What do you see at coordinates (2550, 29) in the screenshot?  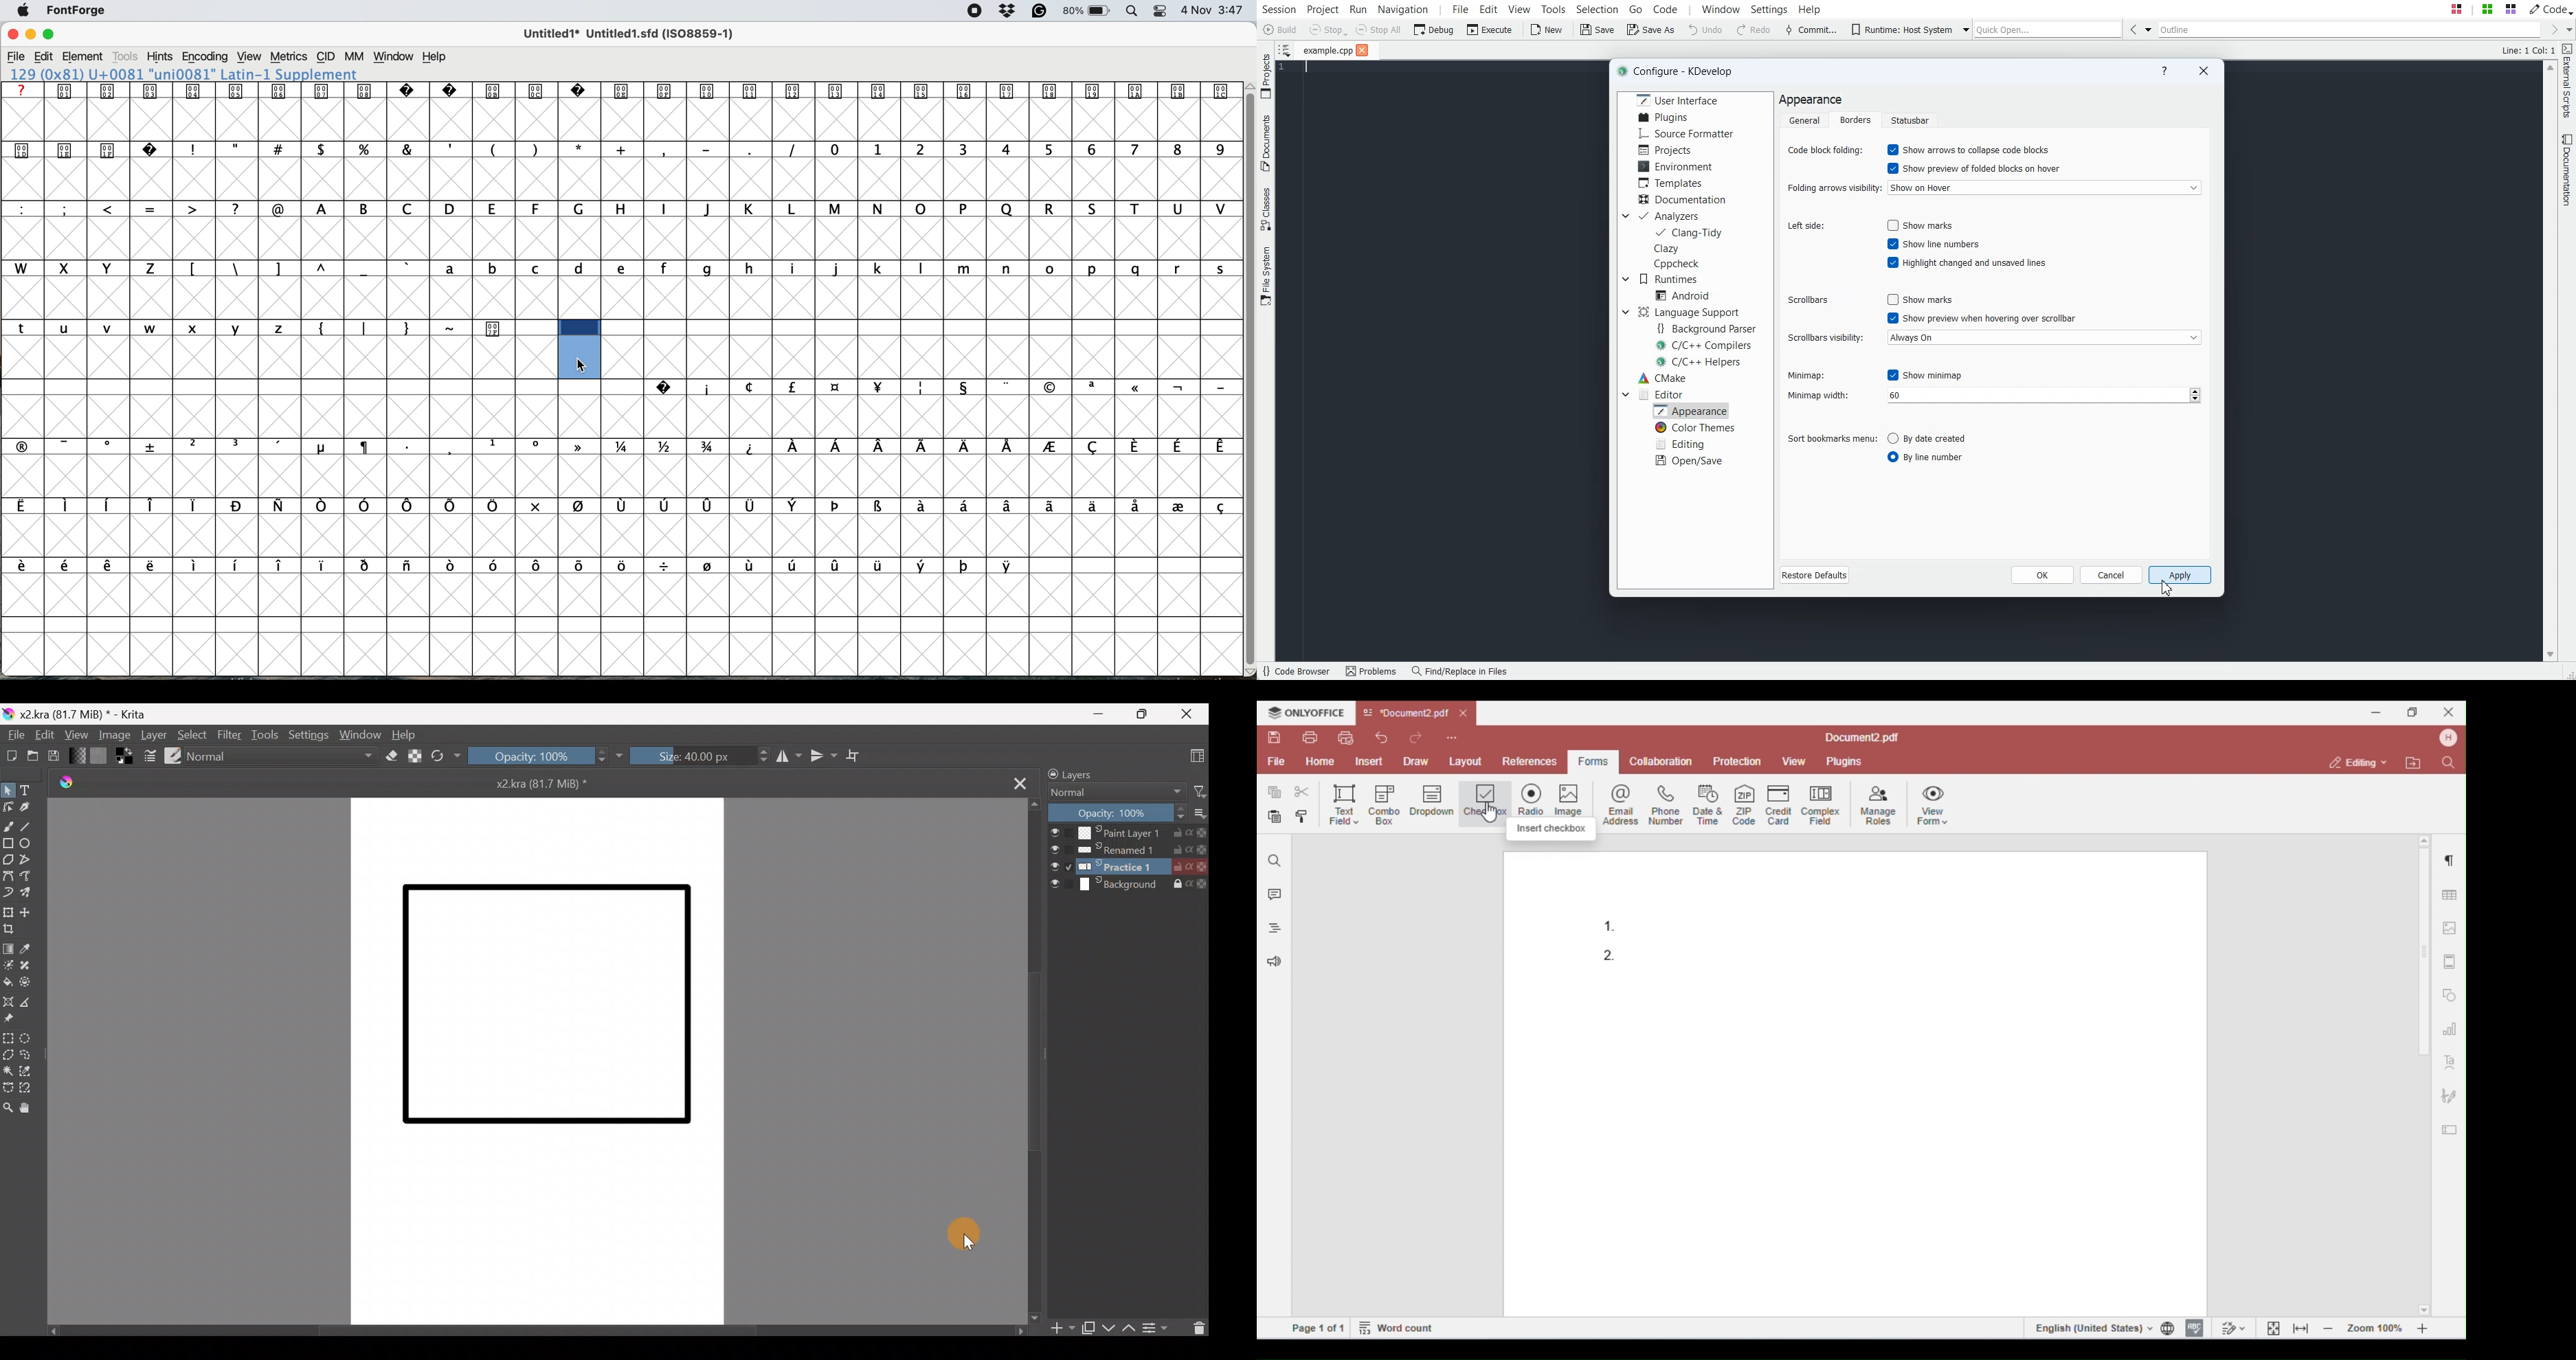 I see `Go Forward` at bounding box center [2550, 29].